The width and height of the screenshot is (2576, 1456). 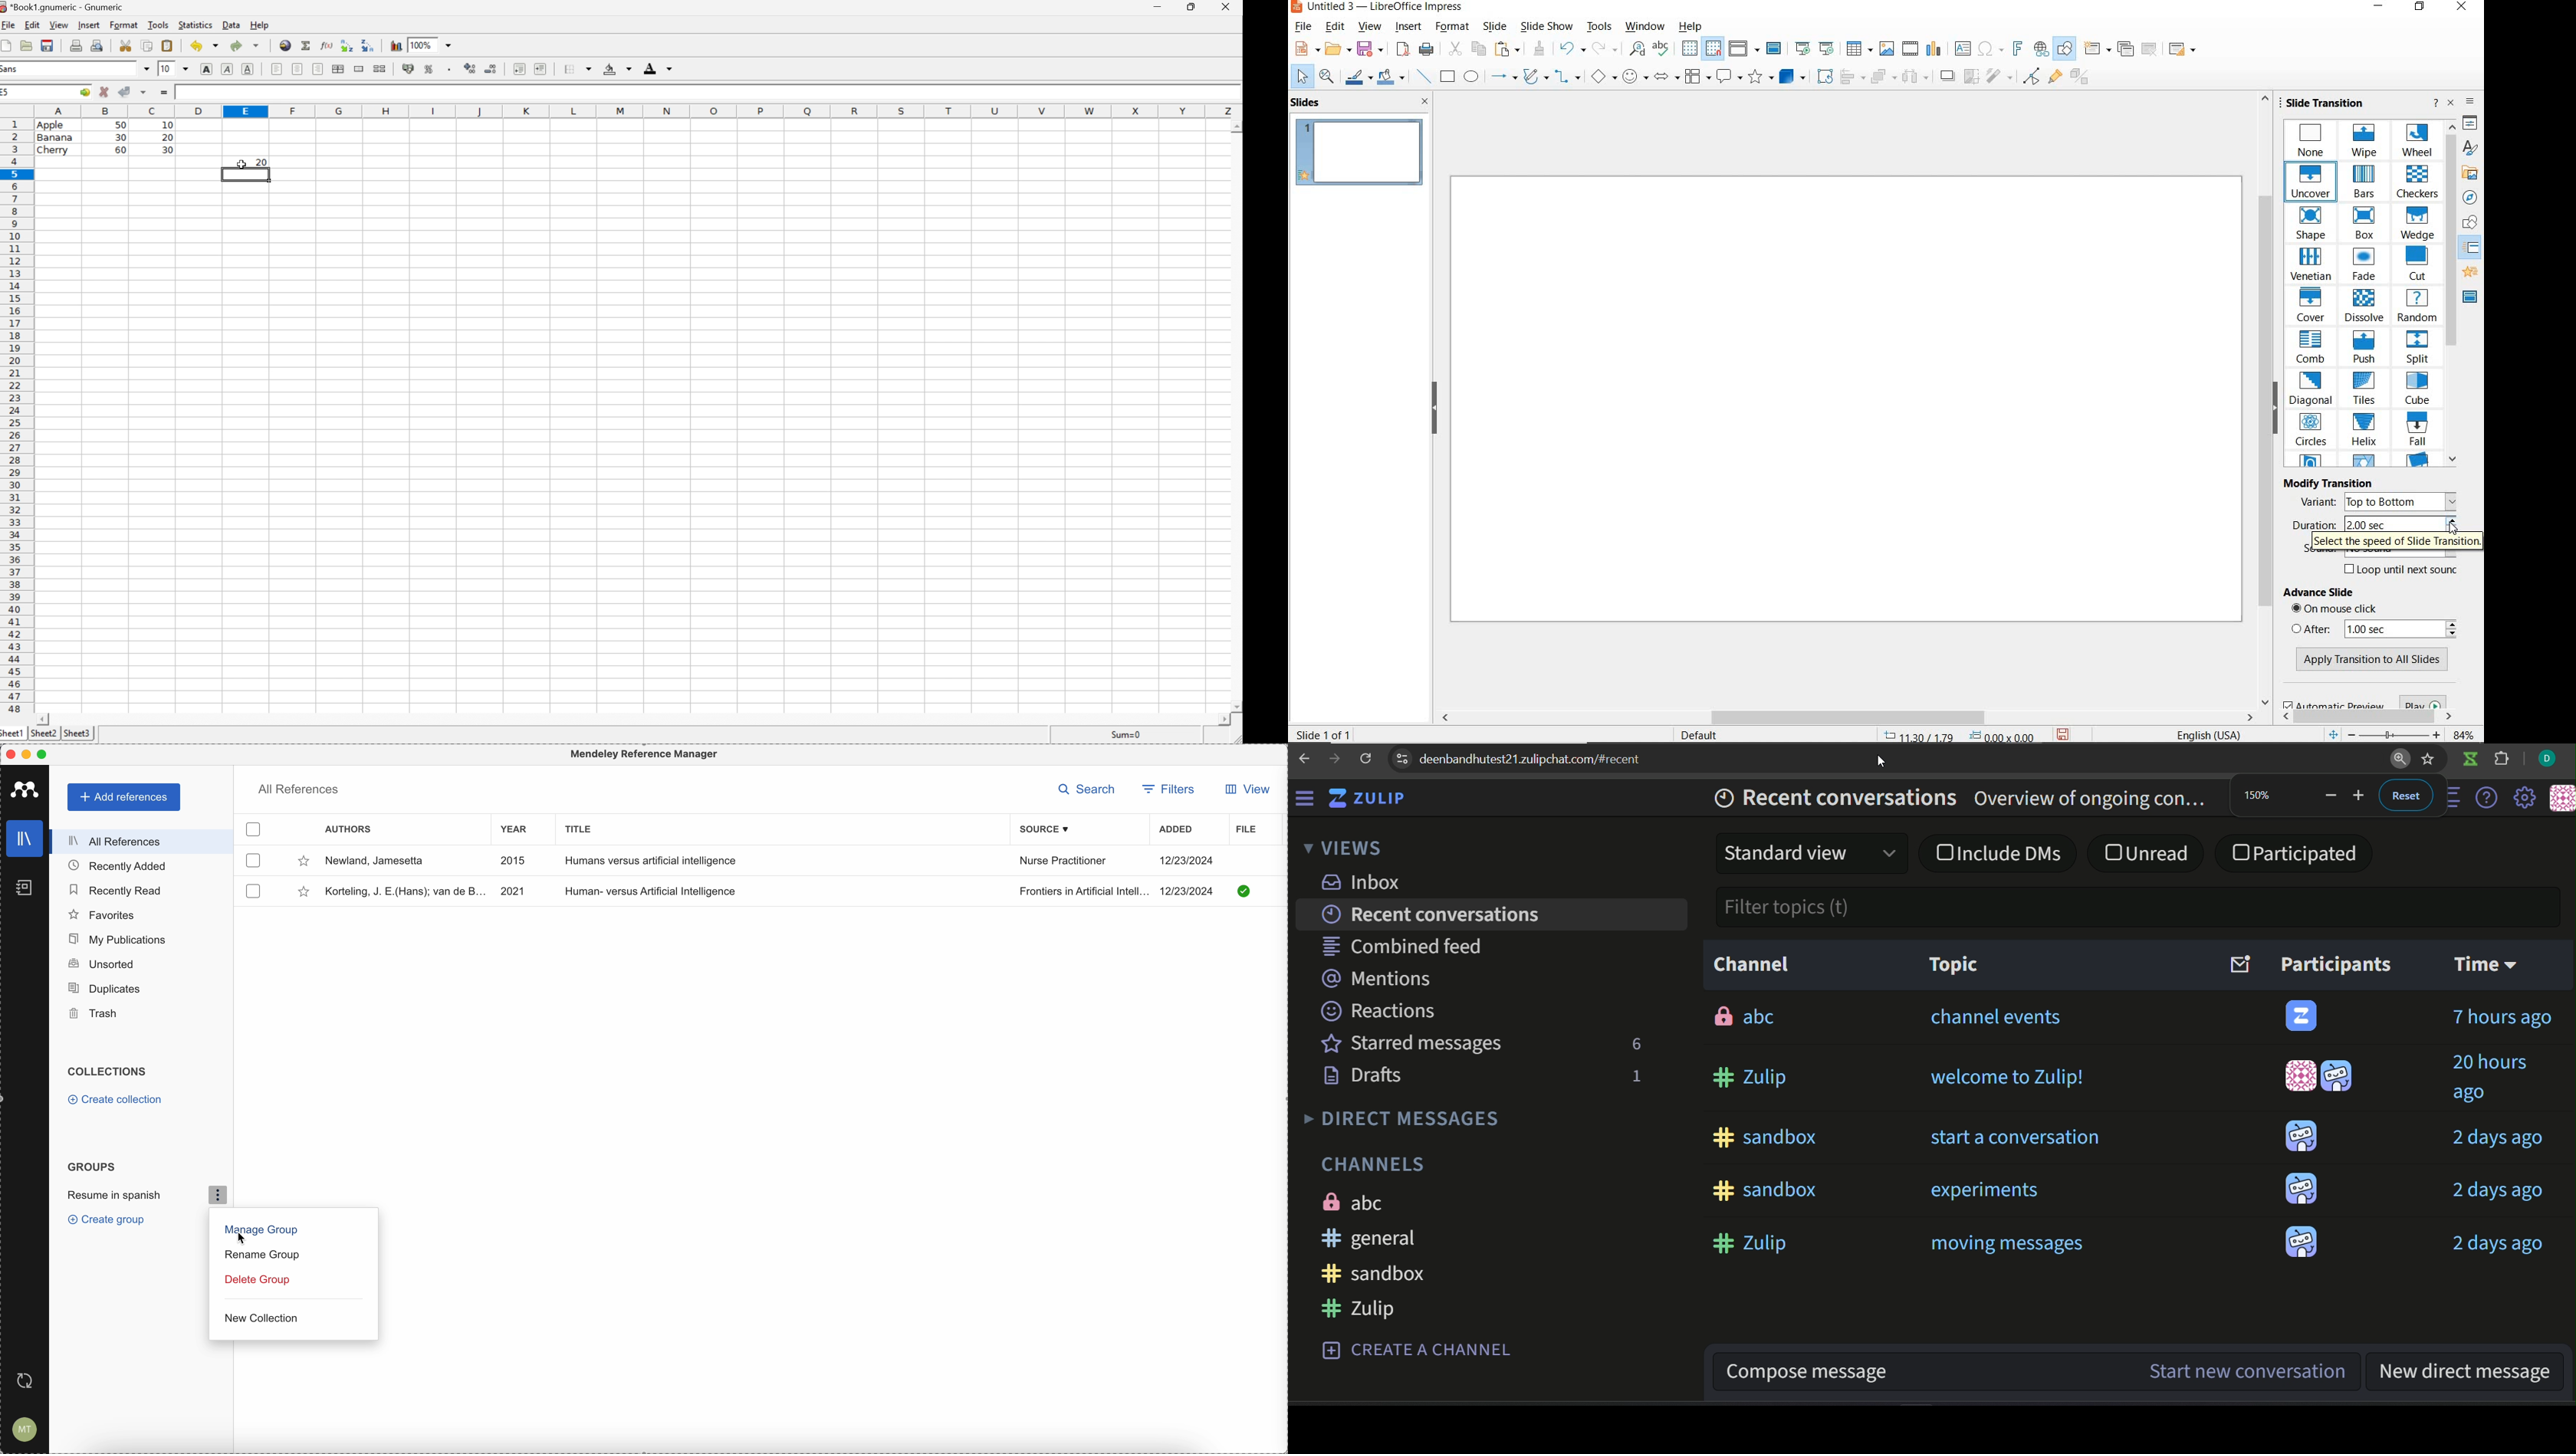 I want to click on POSITION AND SIZE, so click(x=1955, y=734).